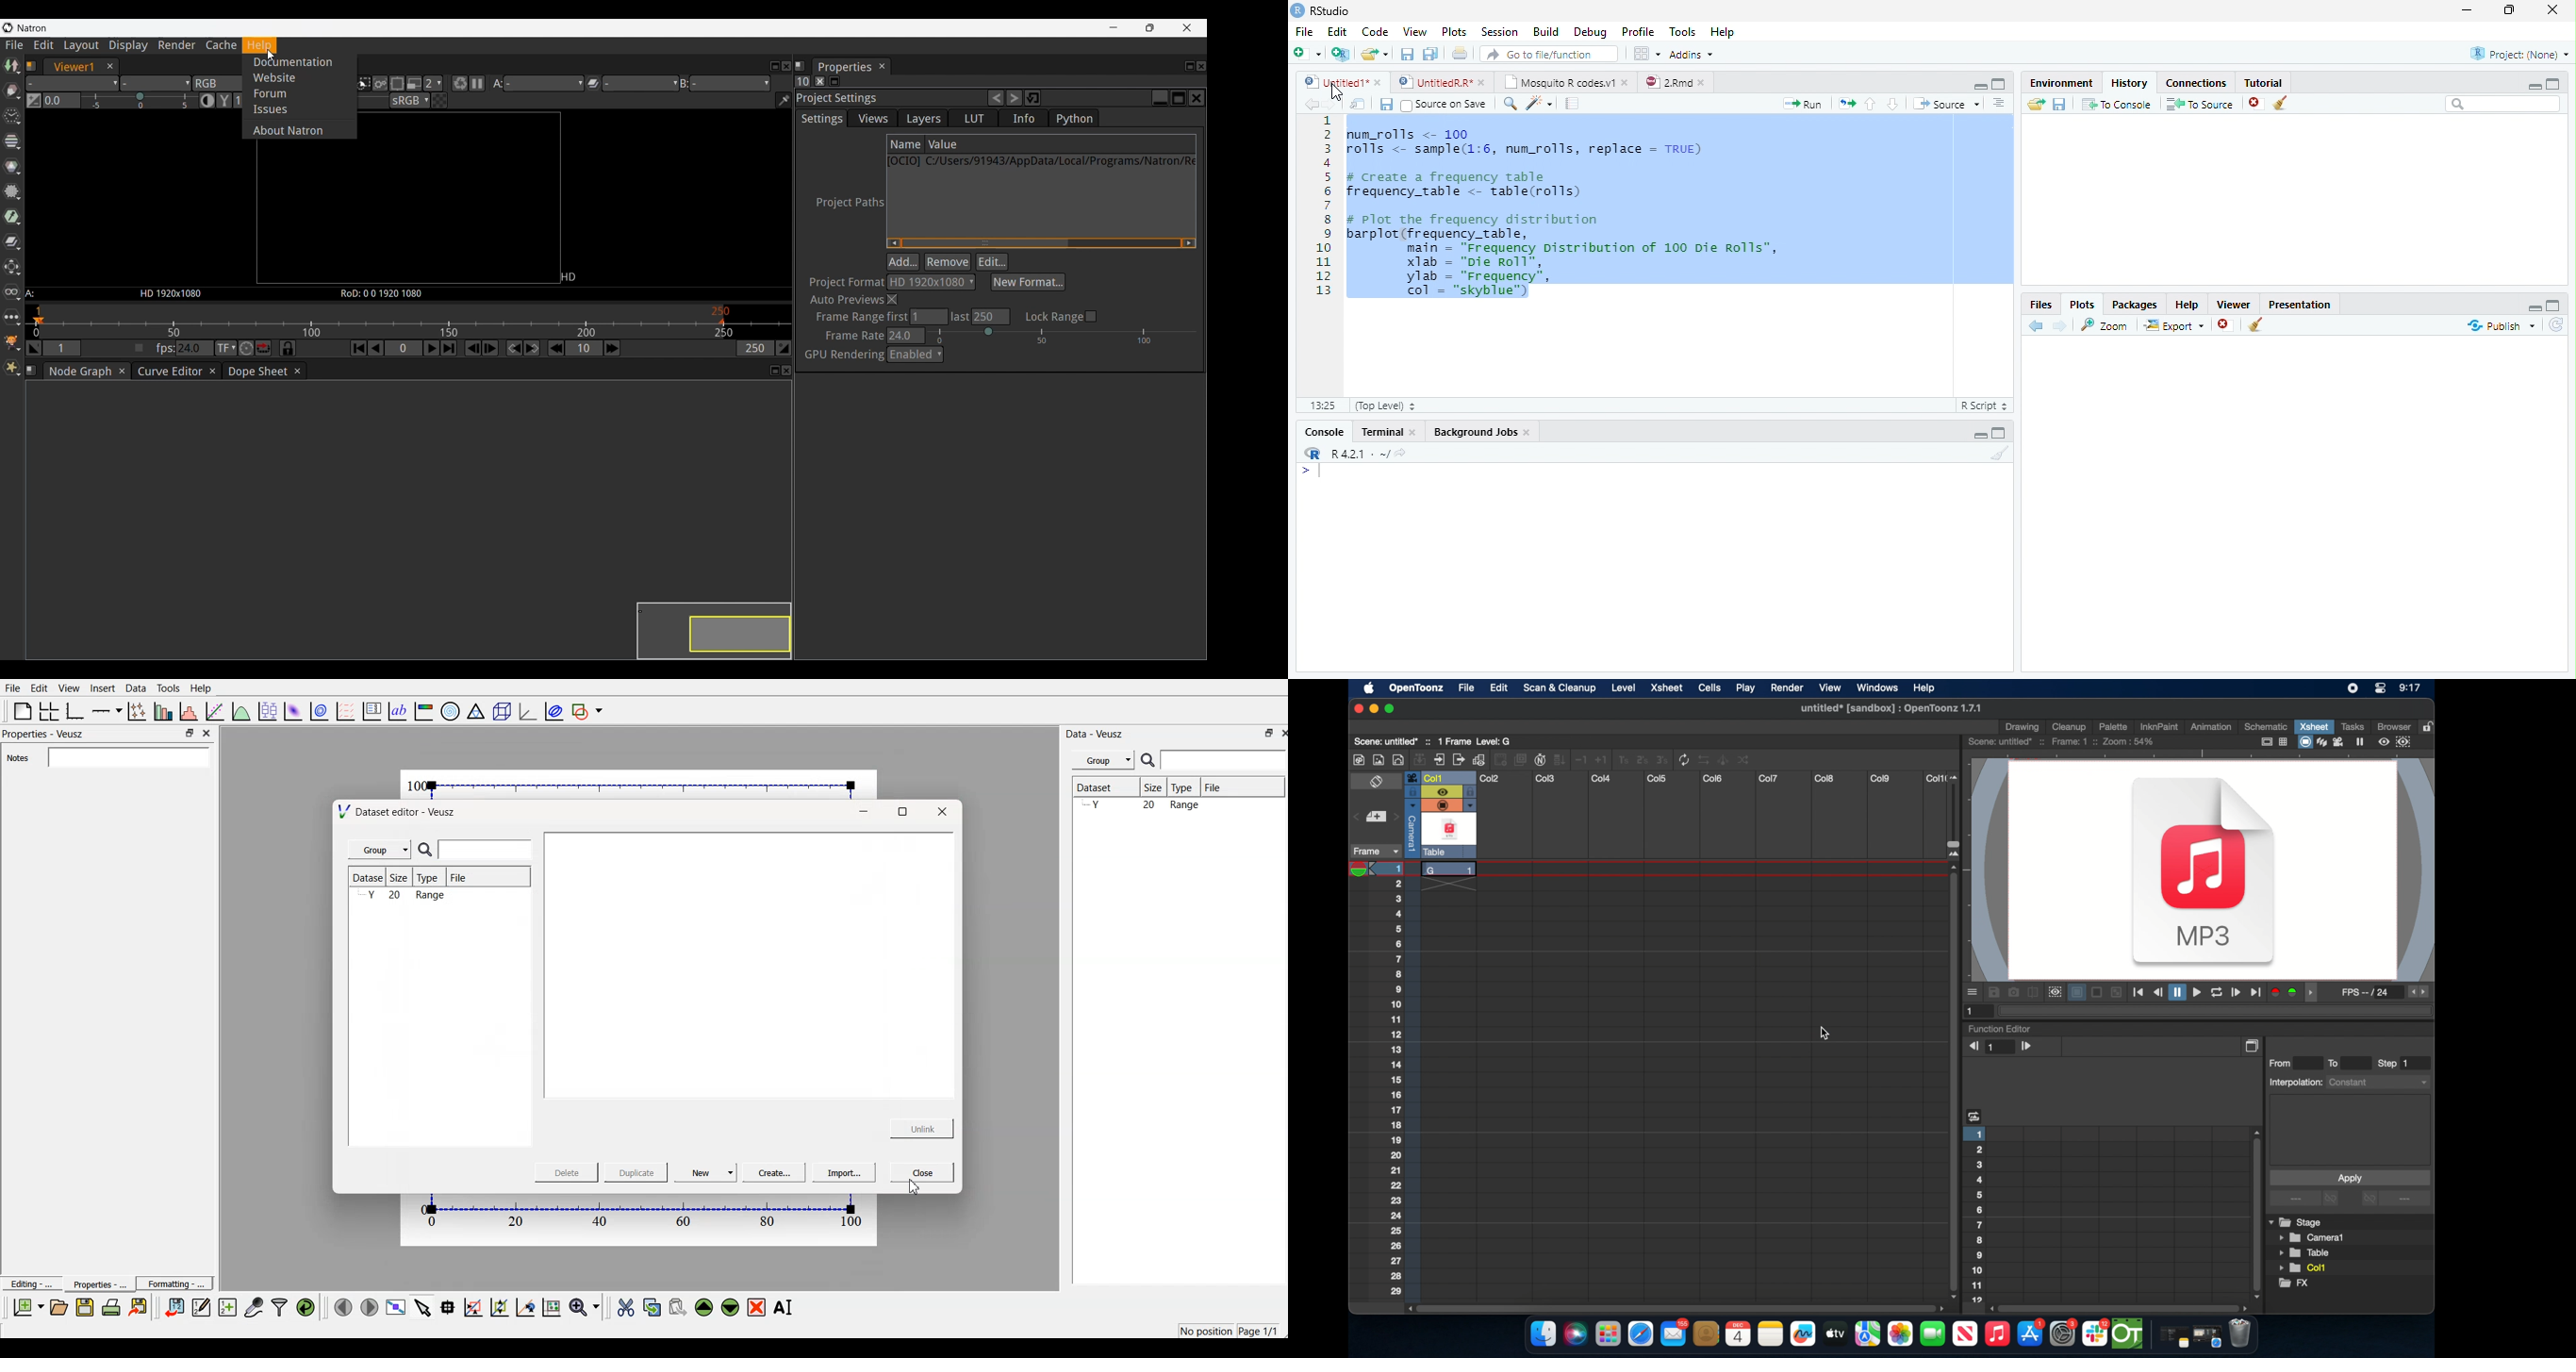 The image size is (2576, 1372). What do you see at coordinates (916, 356) in the screenshot?
I see `Enabled` at bounding box center [916, 356].